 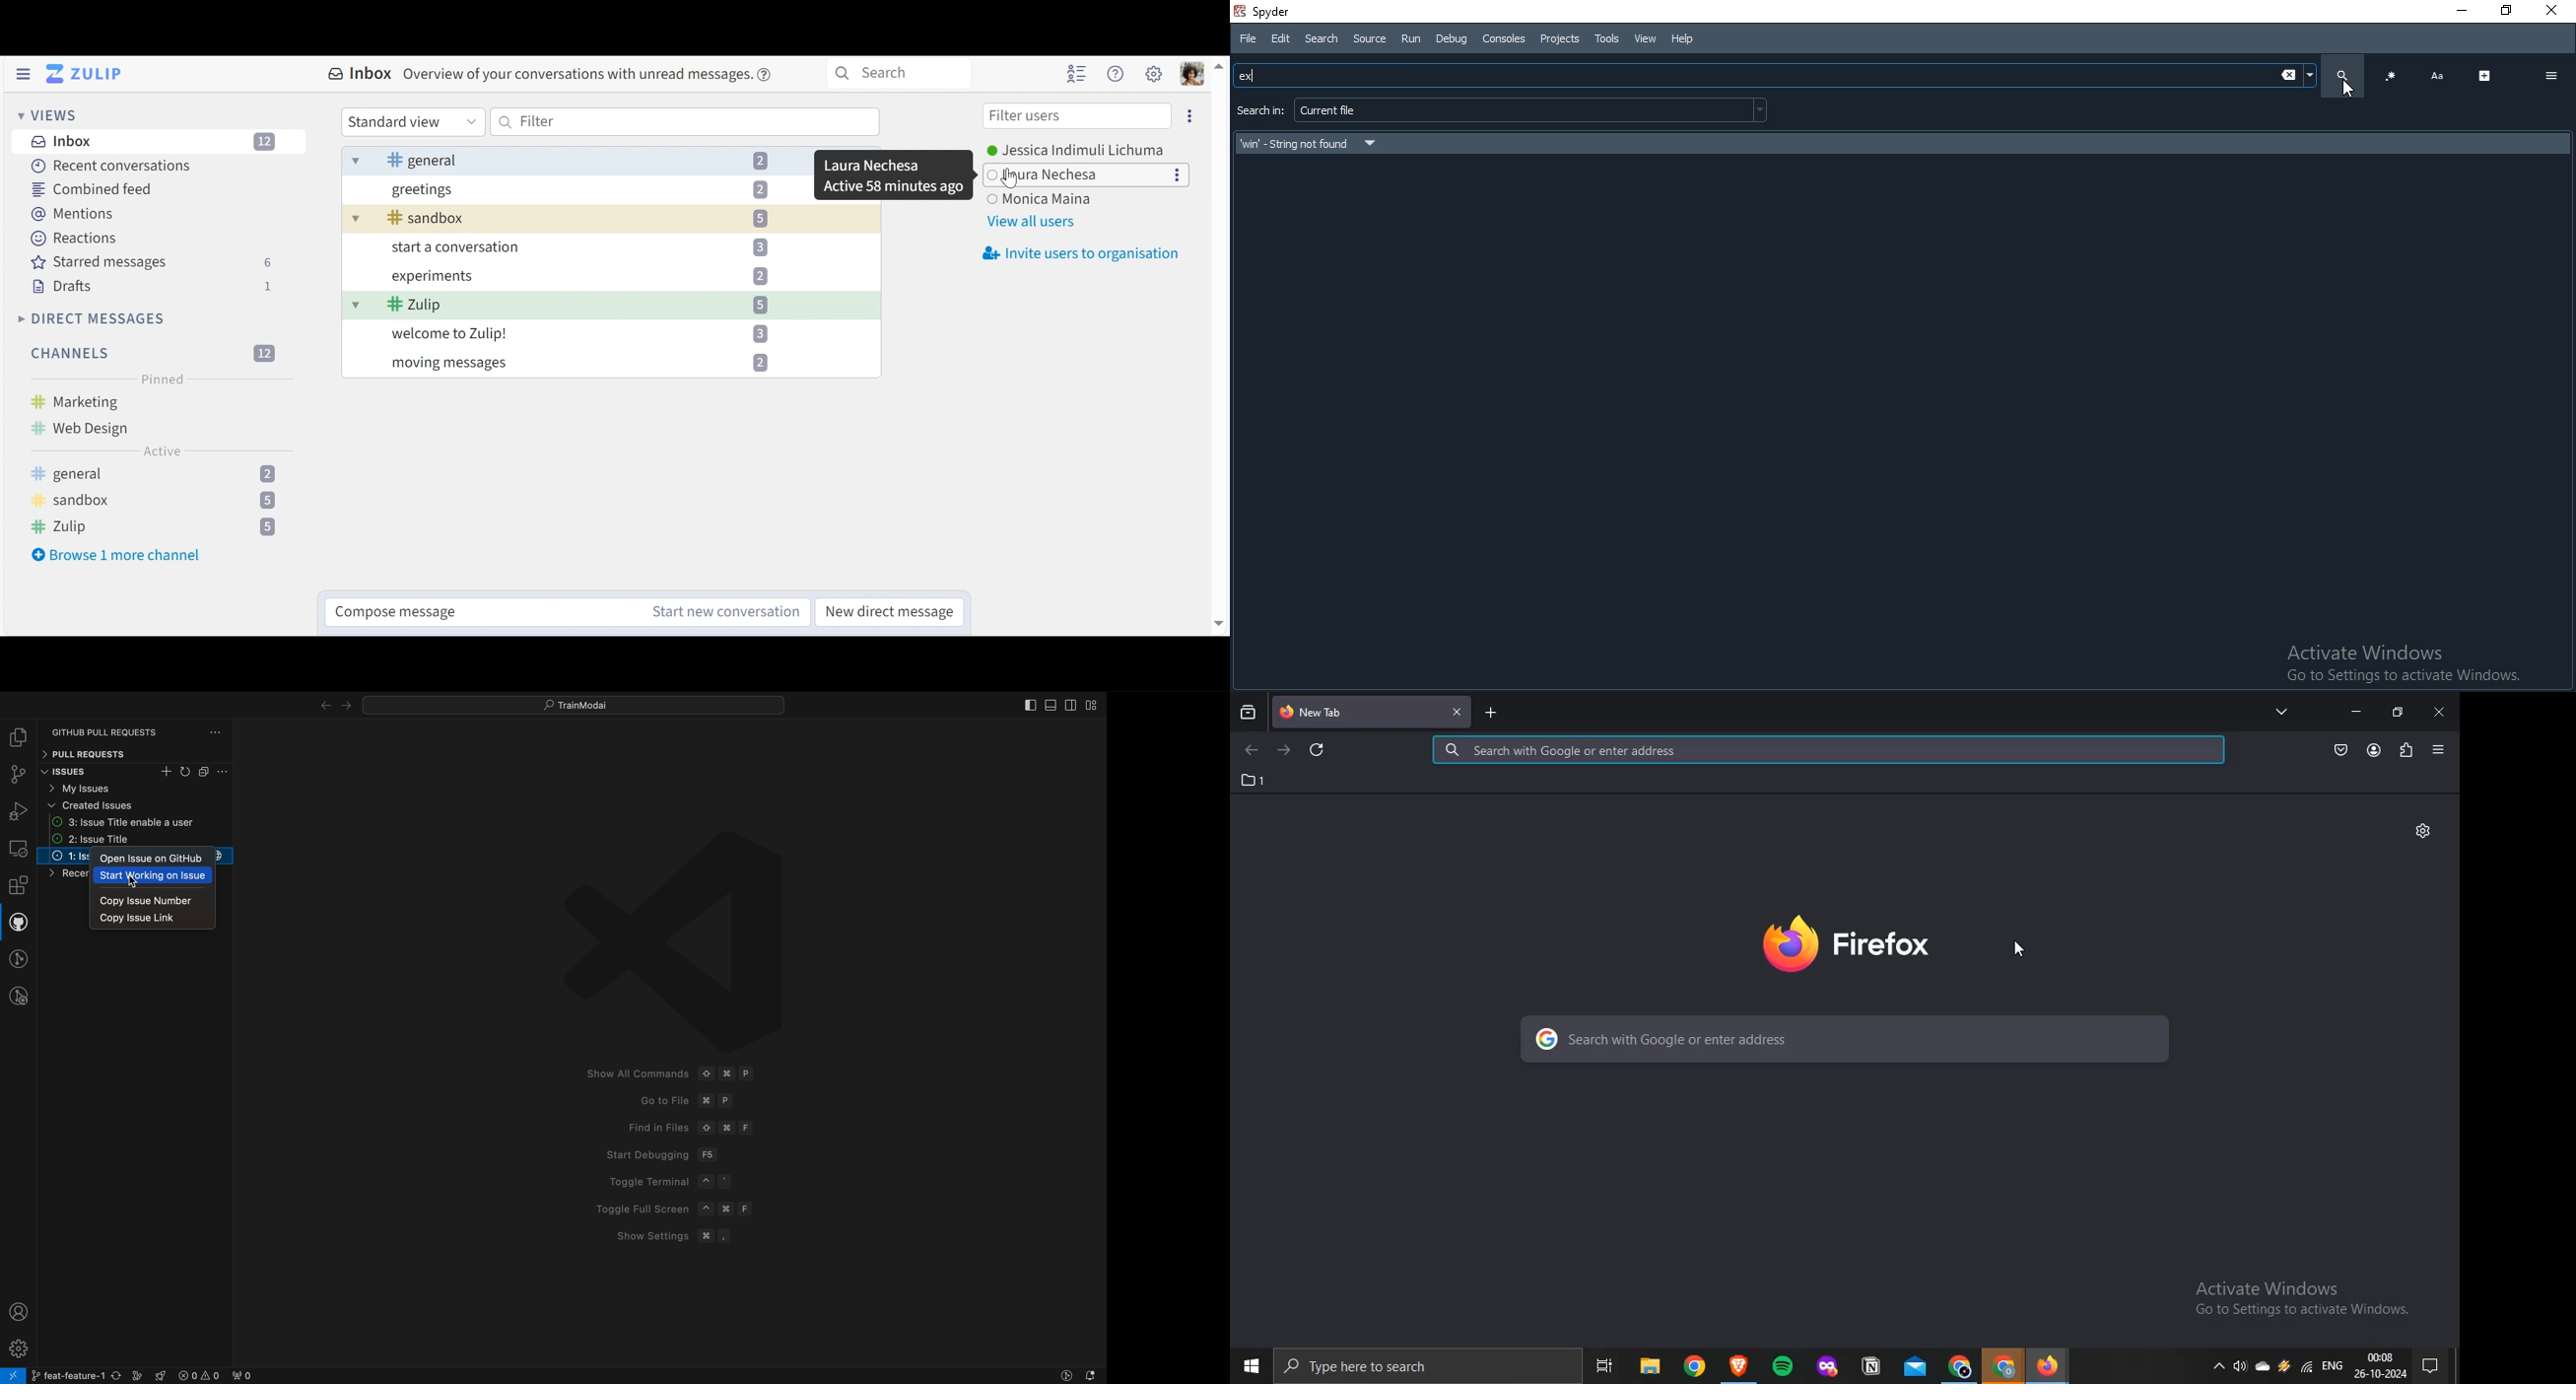 I want to click on restore window, so click(x=2399, y=713).